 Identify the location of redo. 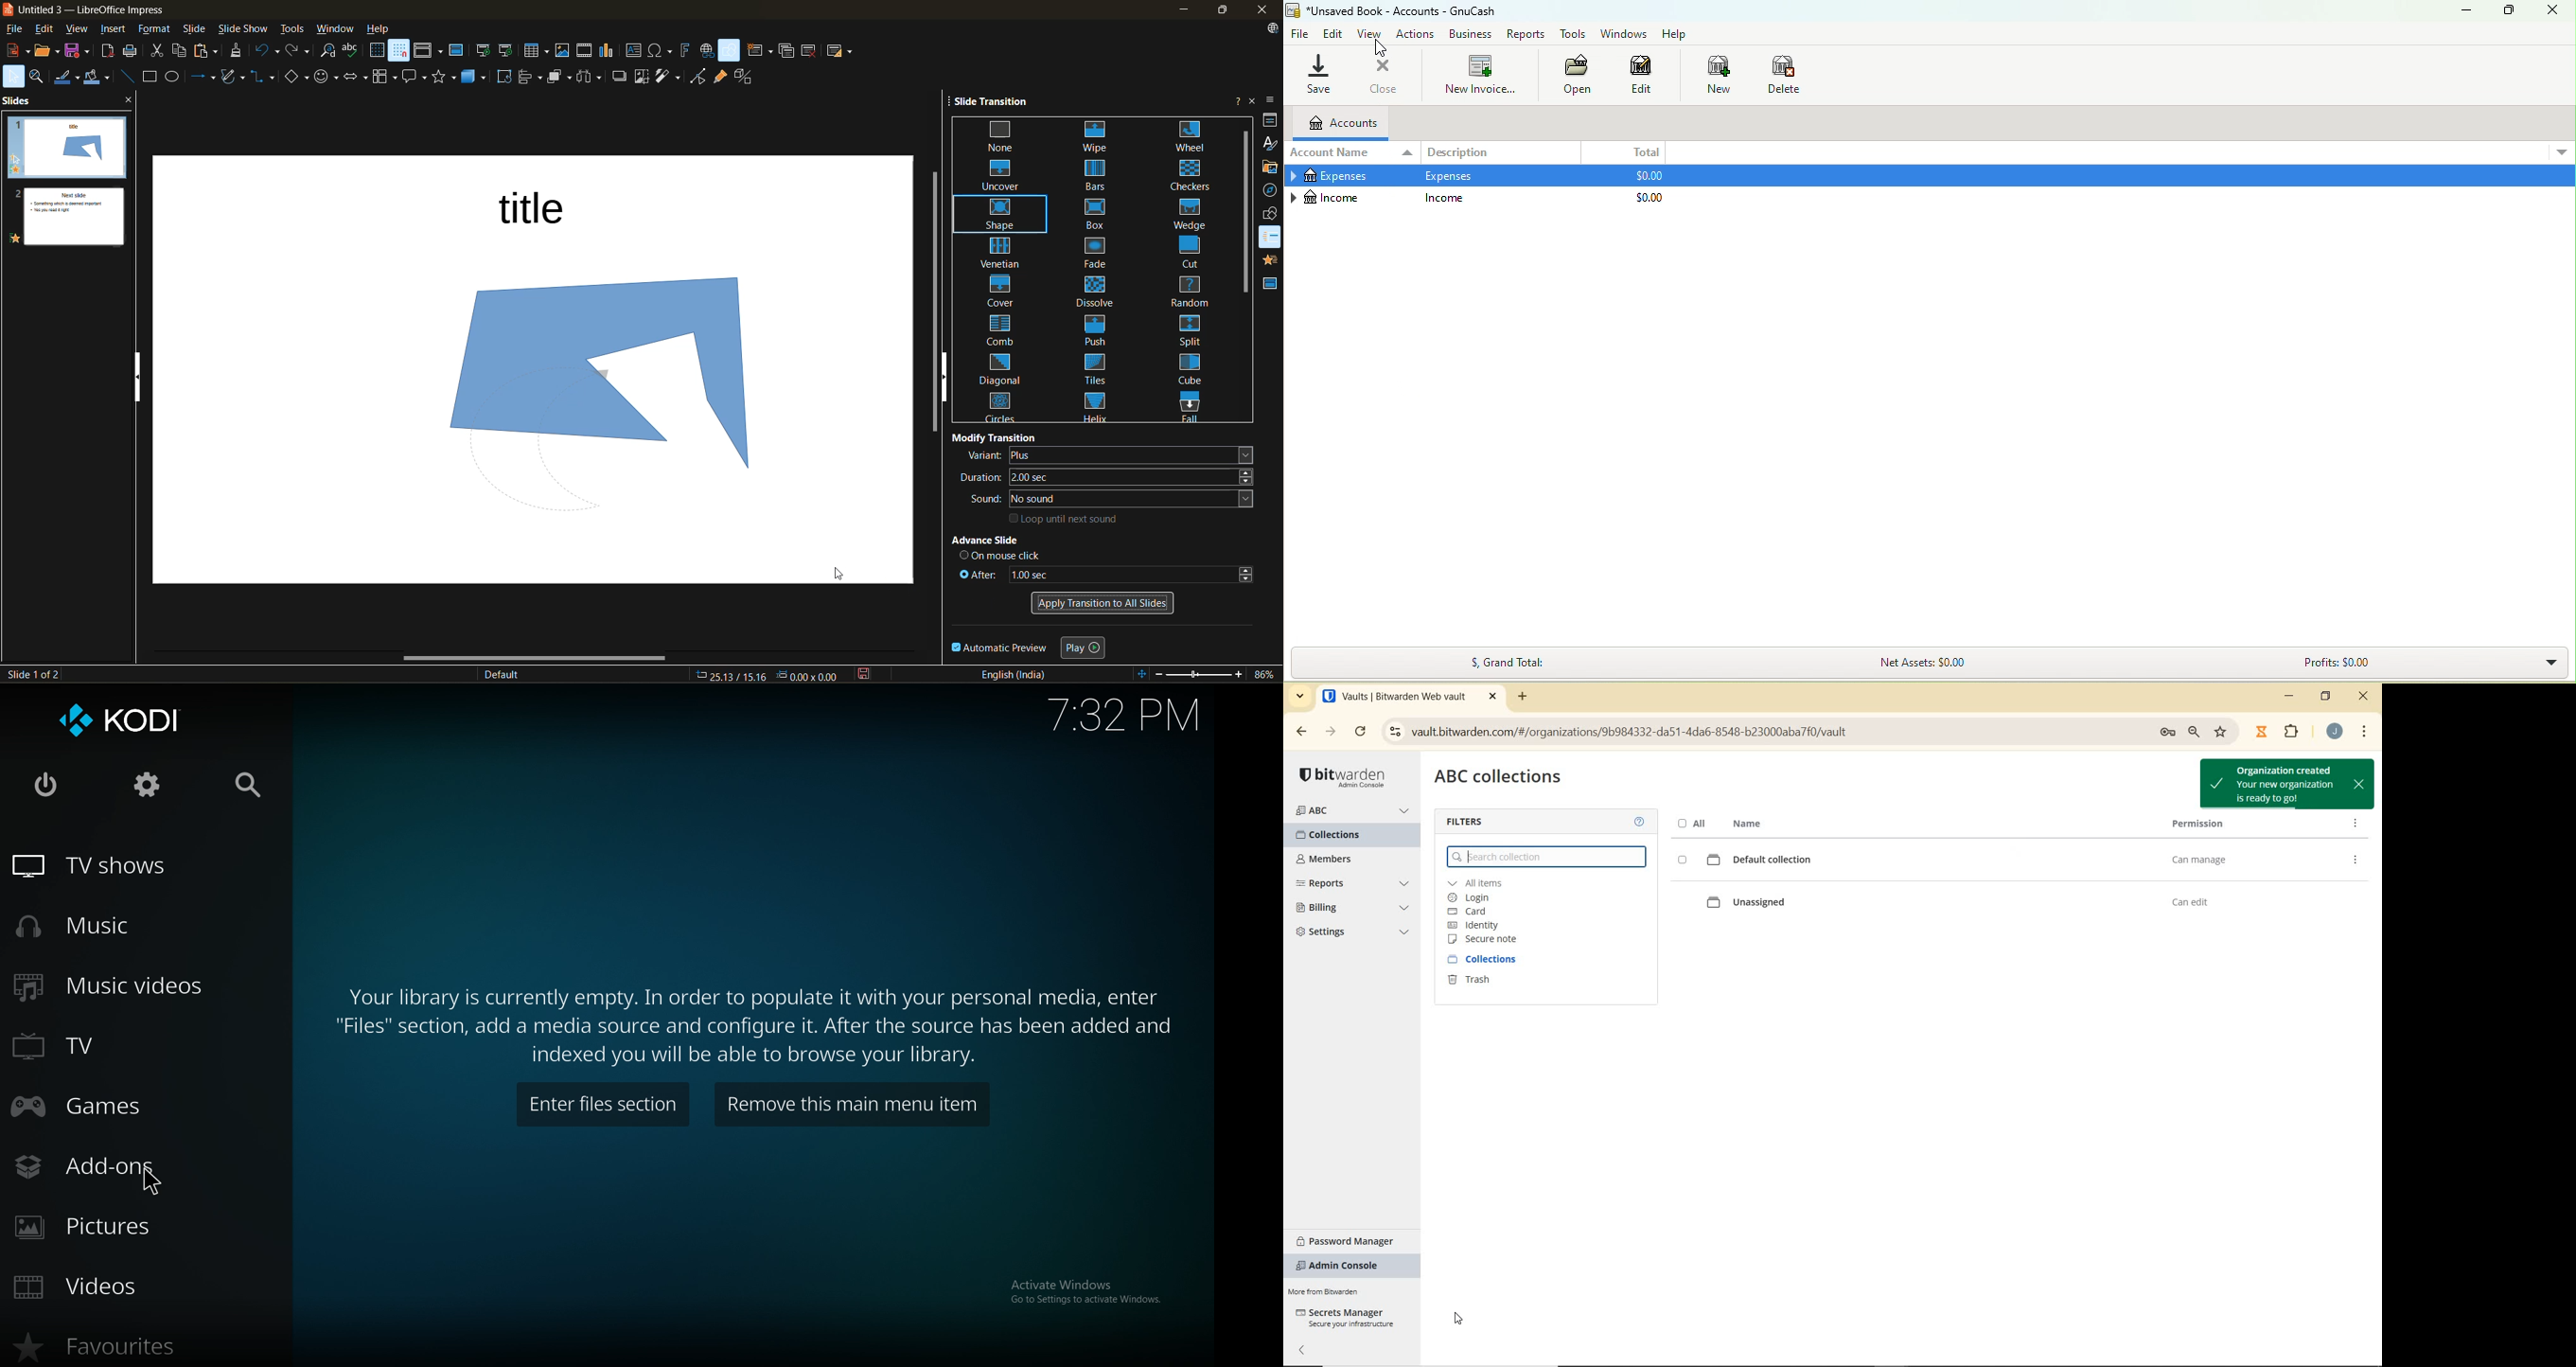
(300, 51).